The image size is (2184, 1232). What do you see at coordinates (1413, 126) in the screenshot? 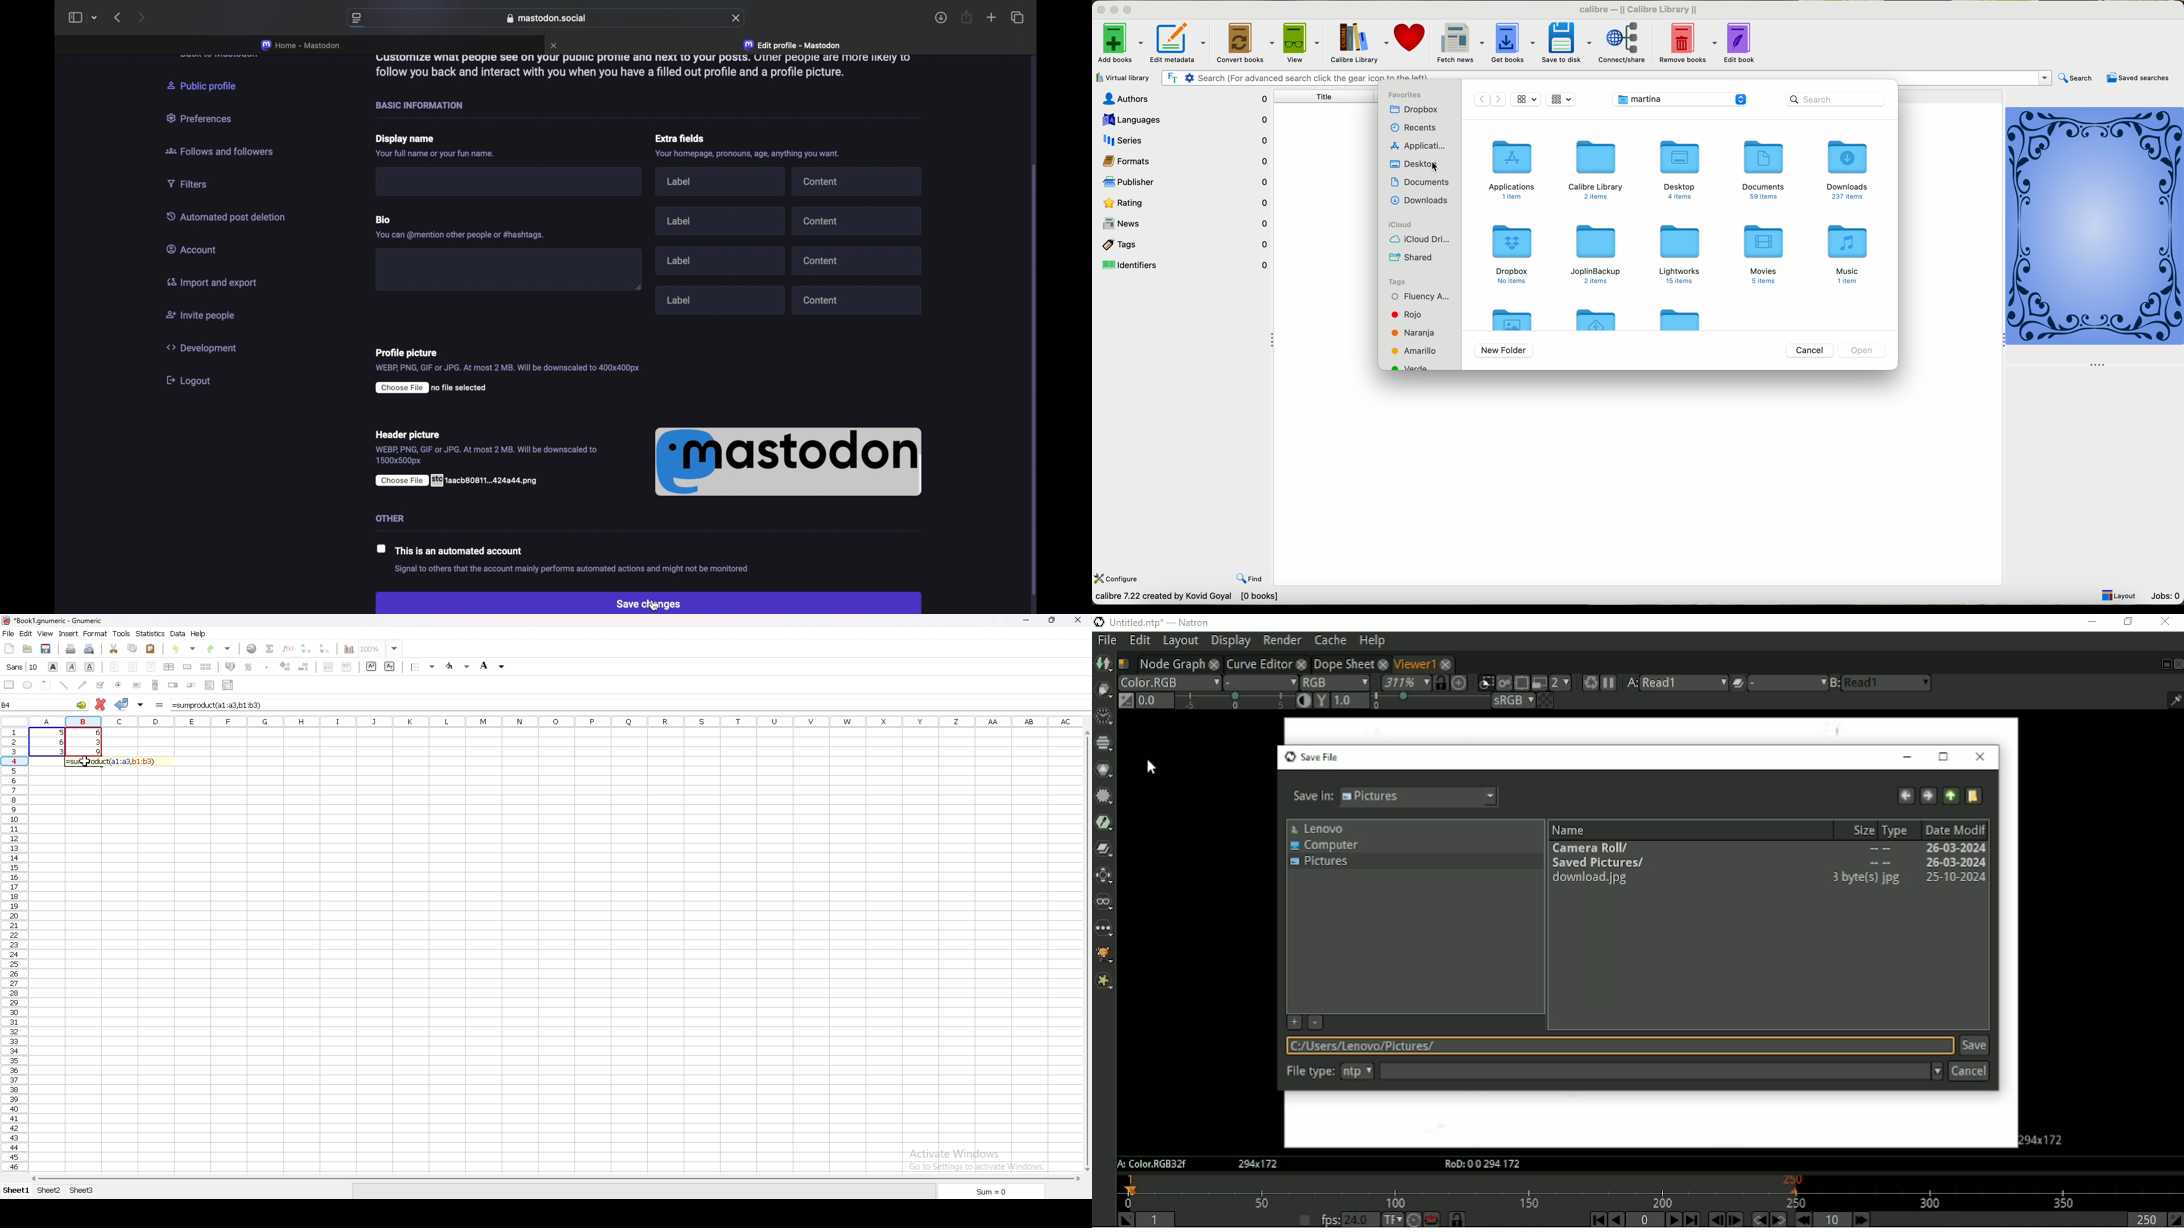
I see `recents` at bounding box center [1413, 126].